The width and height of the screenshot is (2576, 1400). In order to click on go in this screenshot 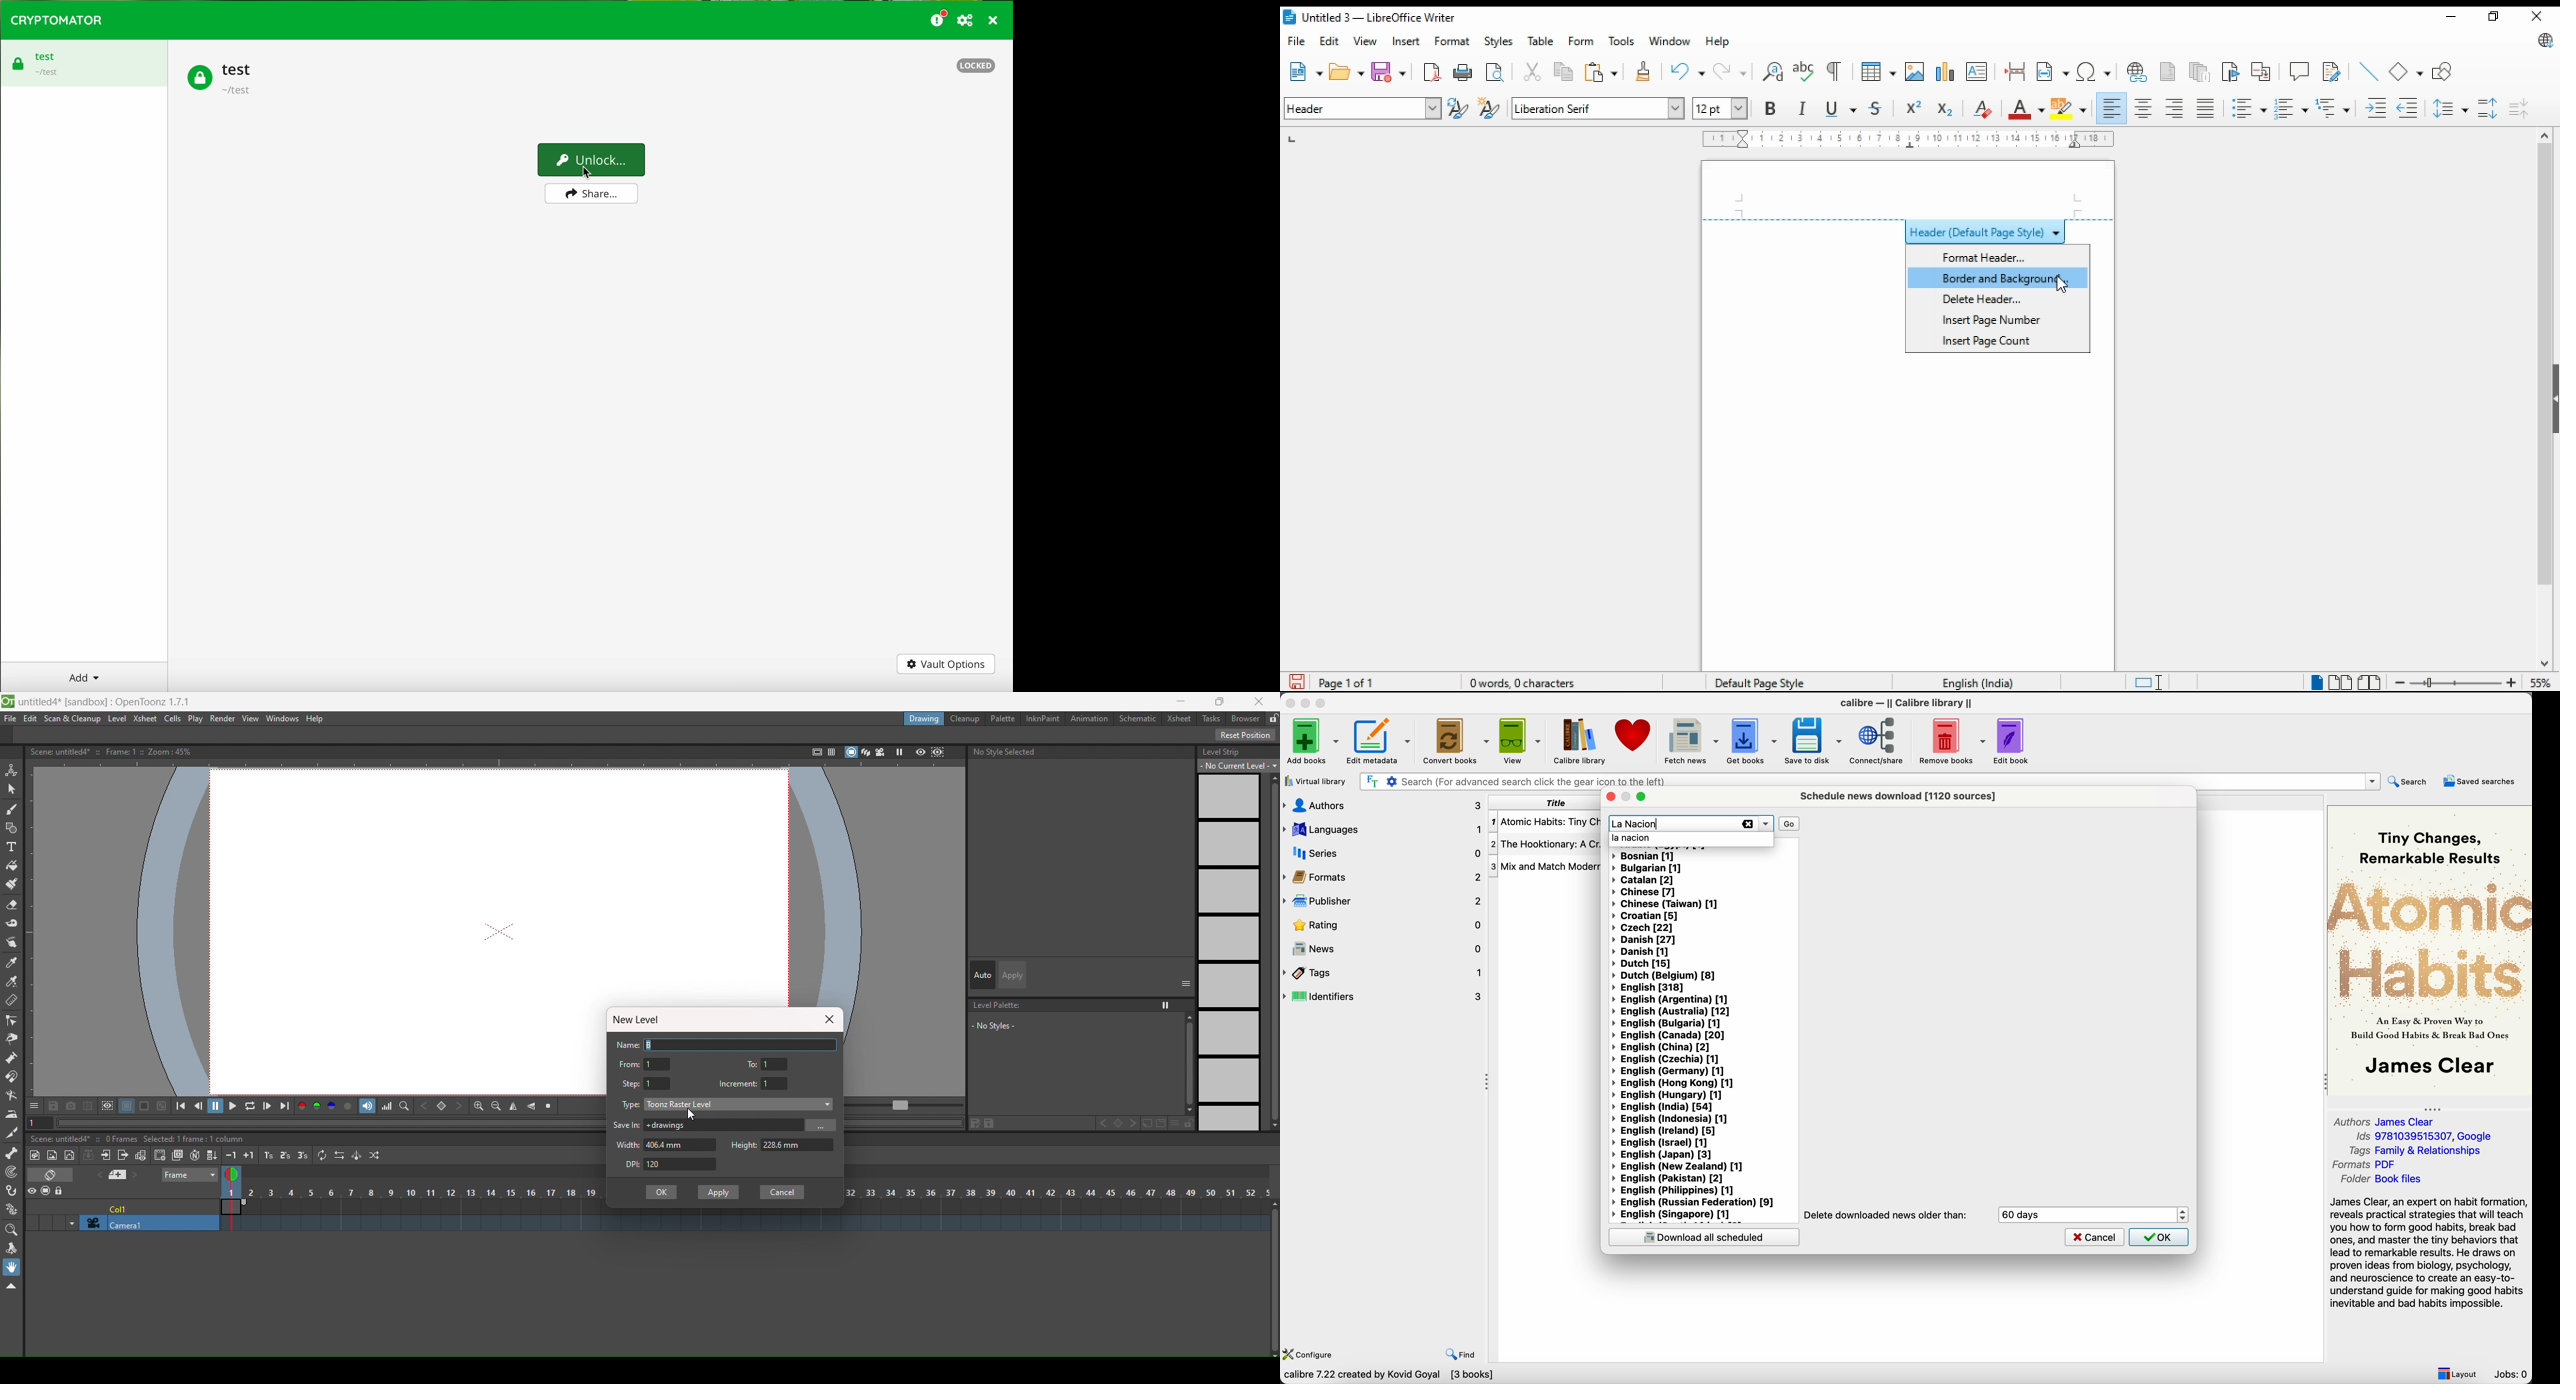, I will do `click(1789, 823)`.